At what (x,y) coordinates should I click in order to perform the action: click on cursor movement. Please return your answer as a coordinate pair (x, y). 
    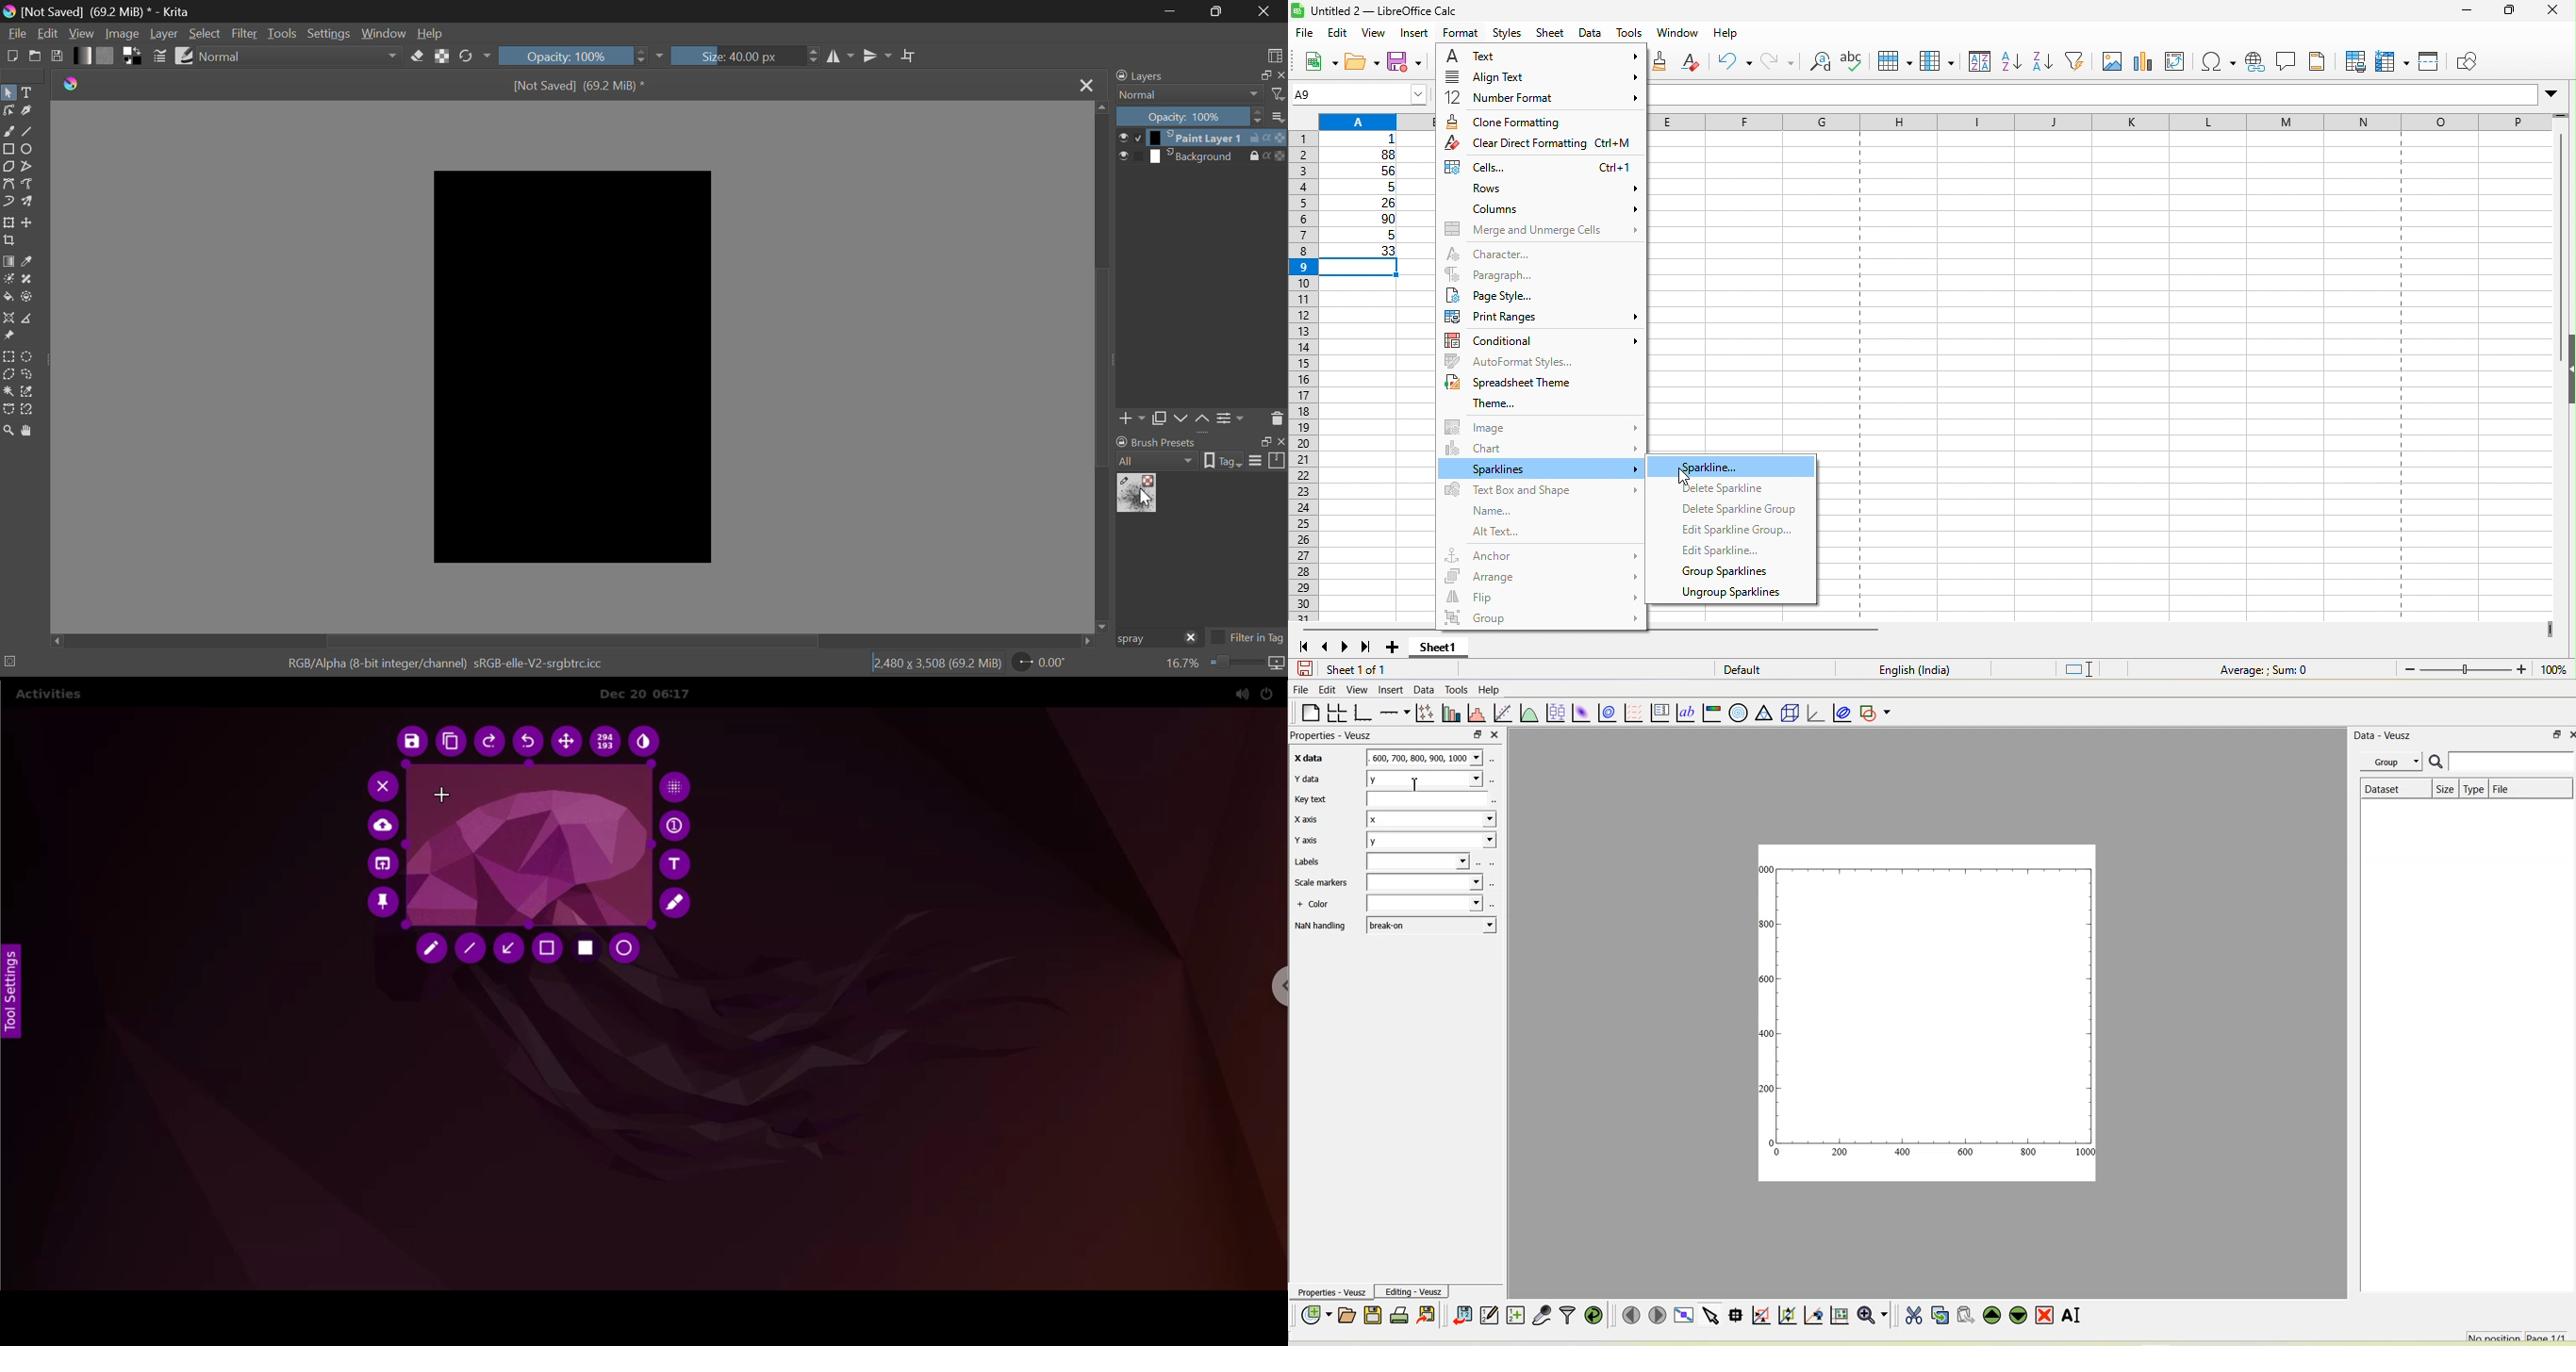
    Looking at the image, I should click on (1685, 477).